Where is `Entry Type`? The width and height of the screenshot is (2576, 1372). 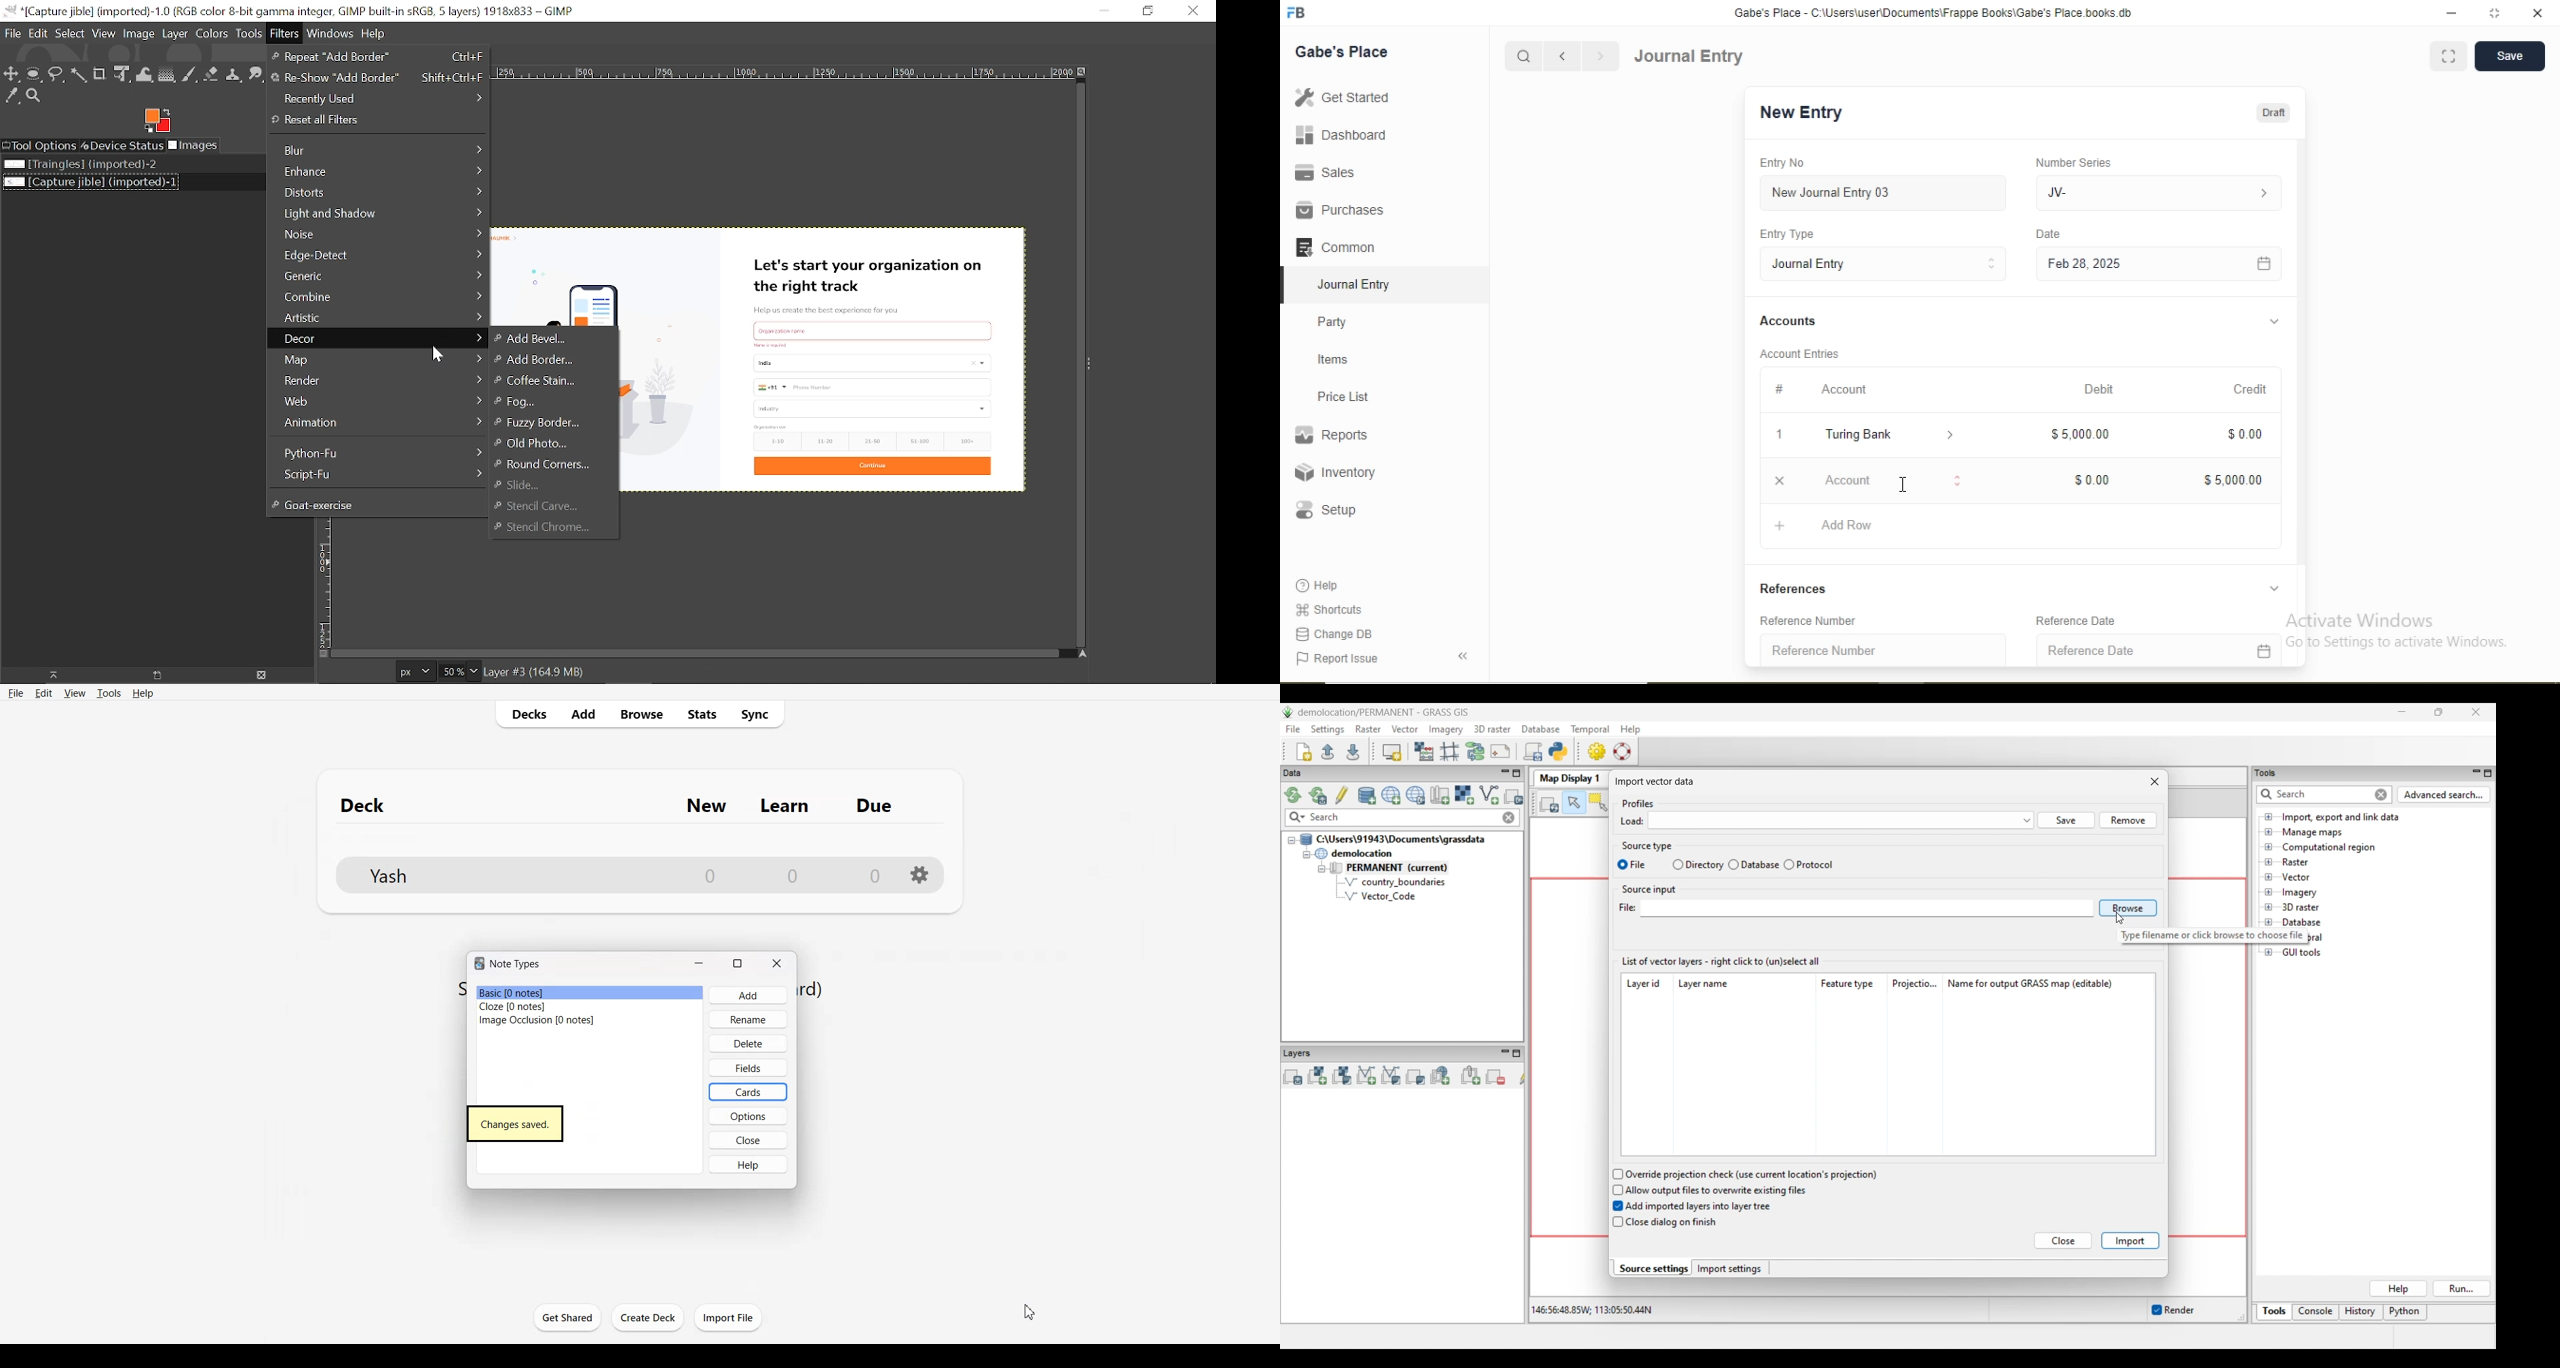 Entry Type is located at coordinates (1785, 234).